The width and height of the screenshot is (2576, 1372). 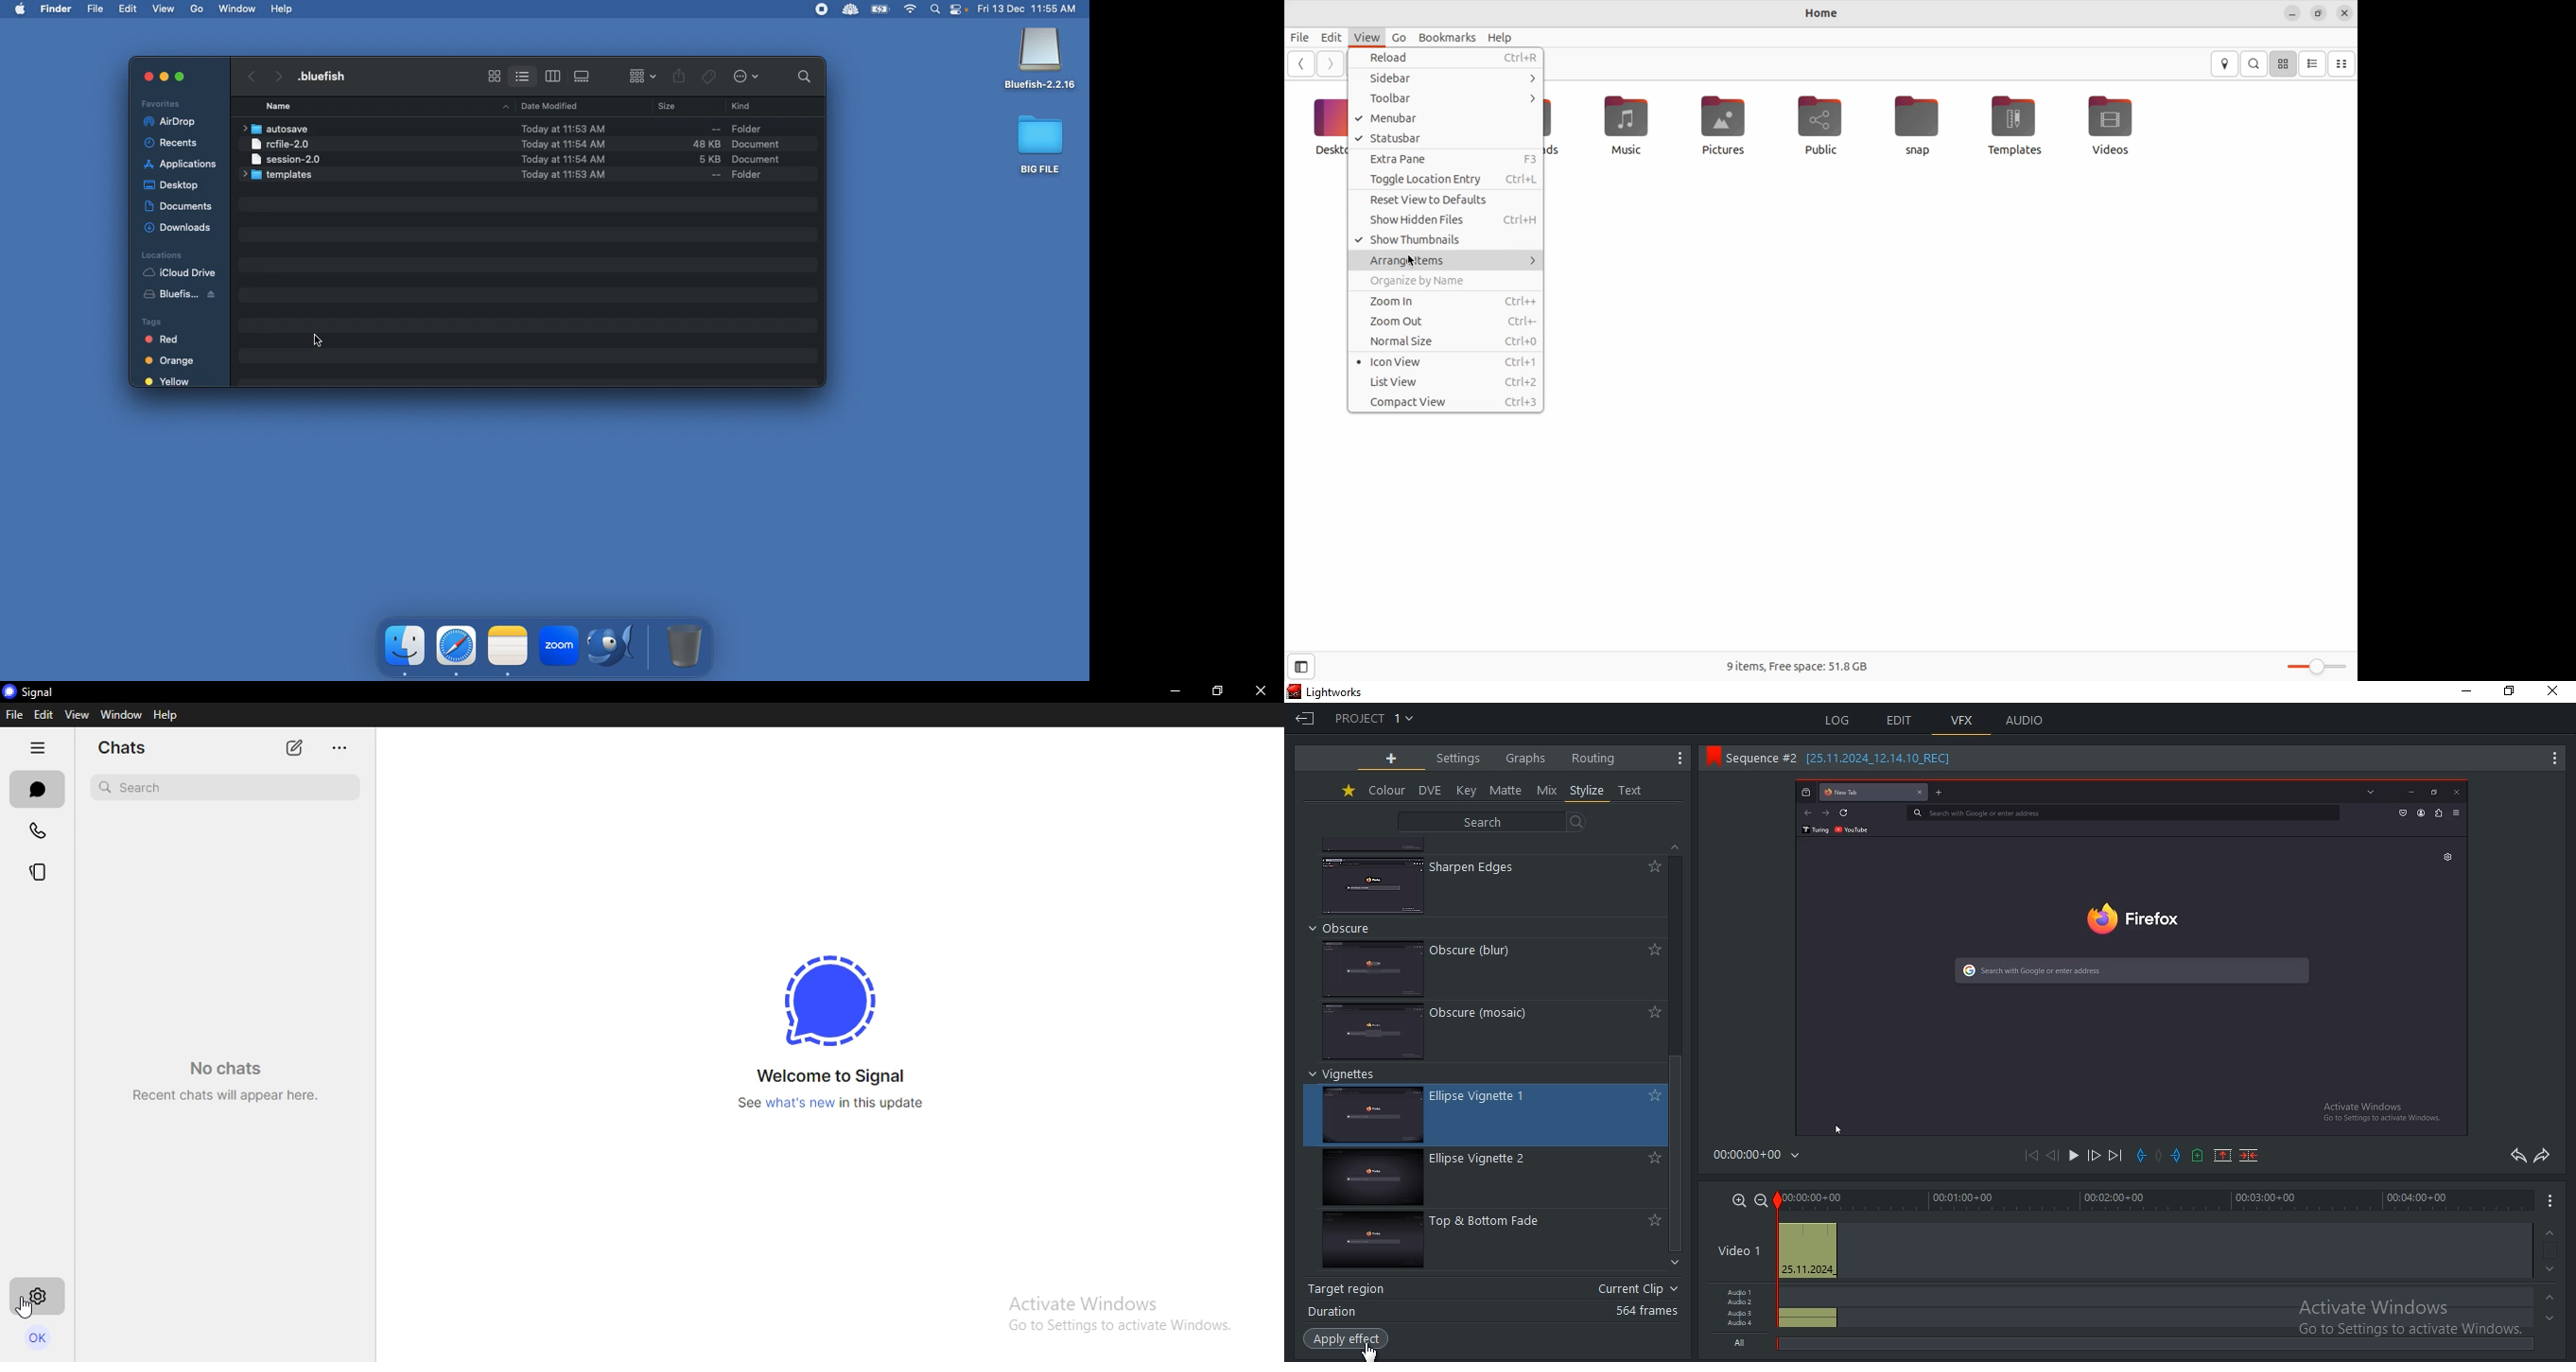 What do you see at coordinates (880, 11) in the screenshot?
I see `Charge` at bounding box center [880, 11].